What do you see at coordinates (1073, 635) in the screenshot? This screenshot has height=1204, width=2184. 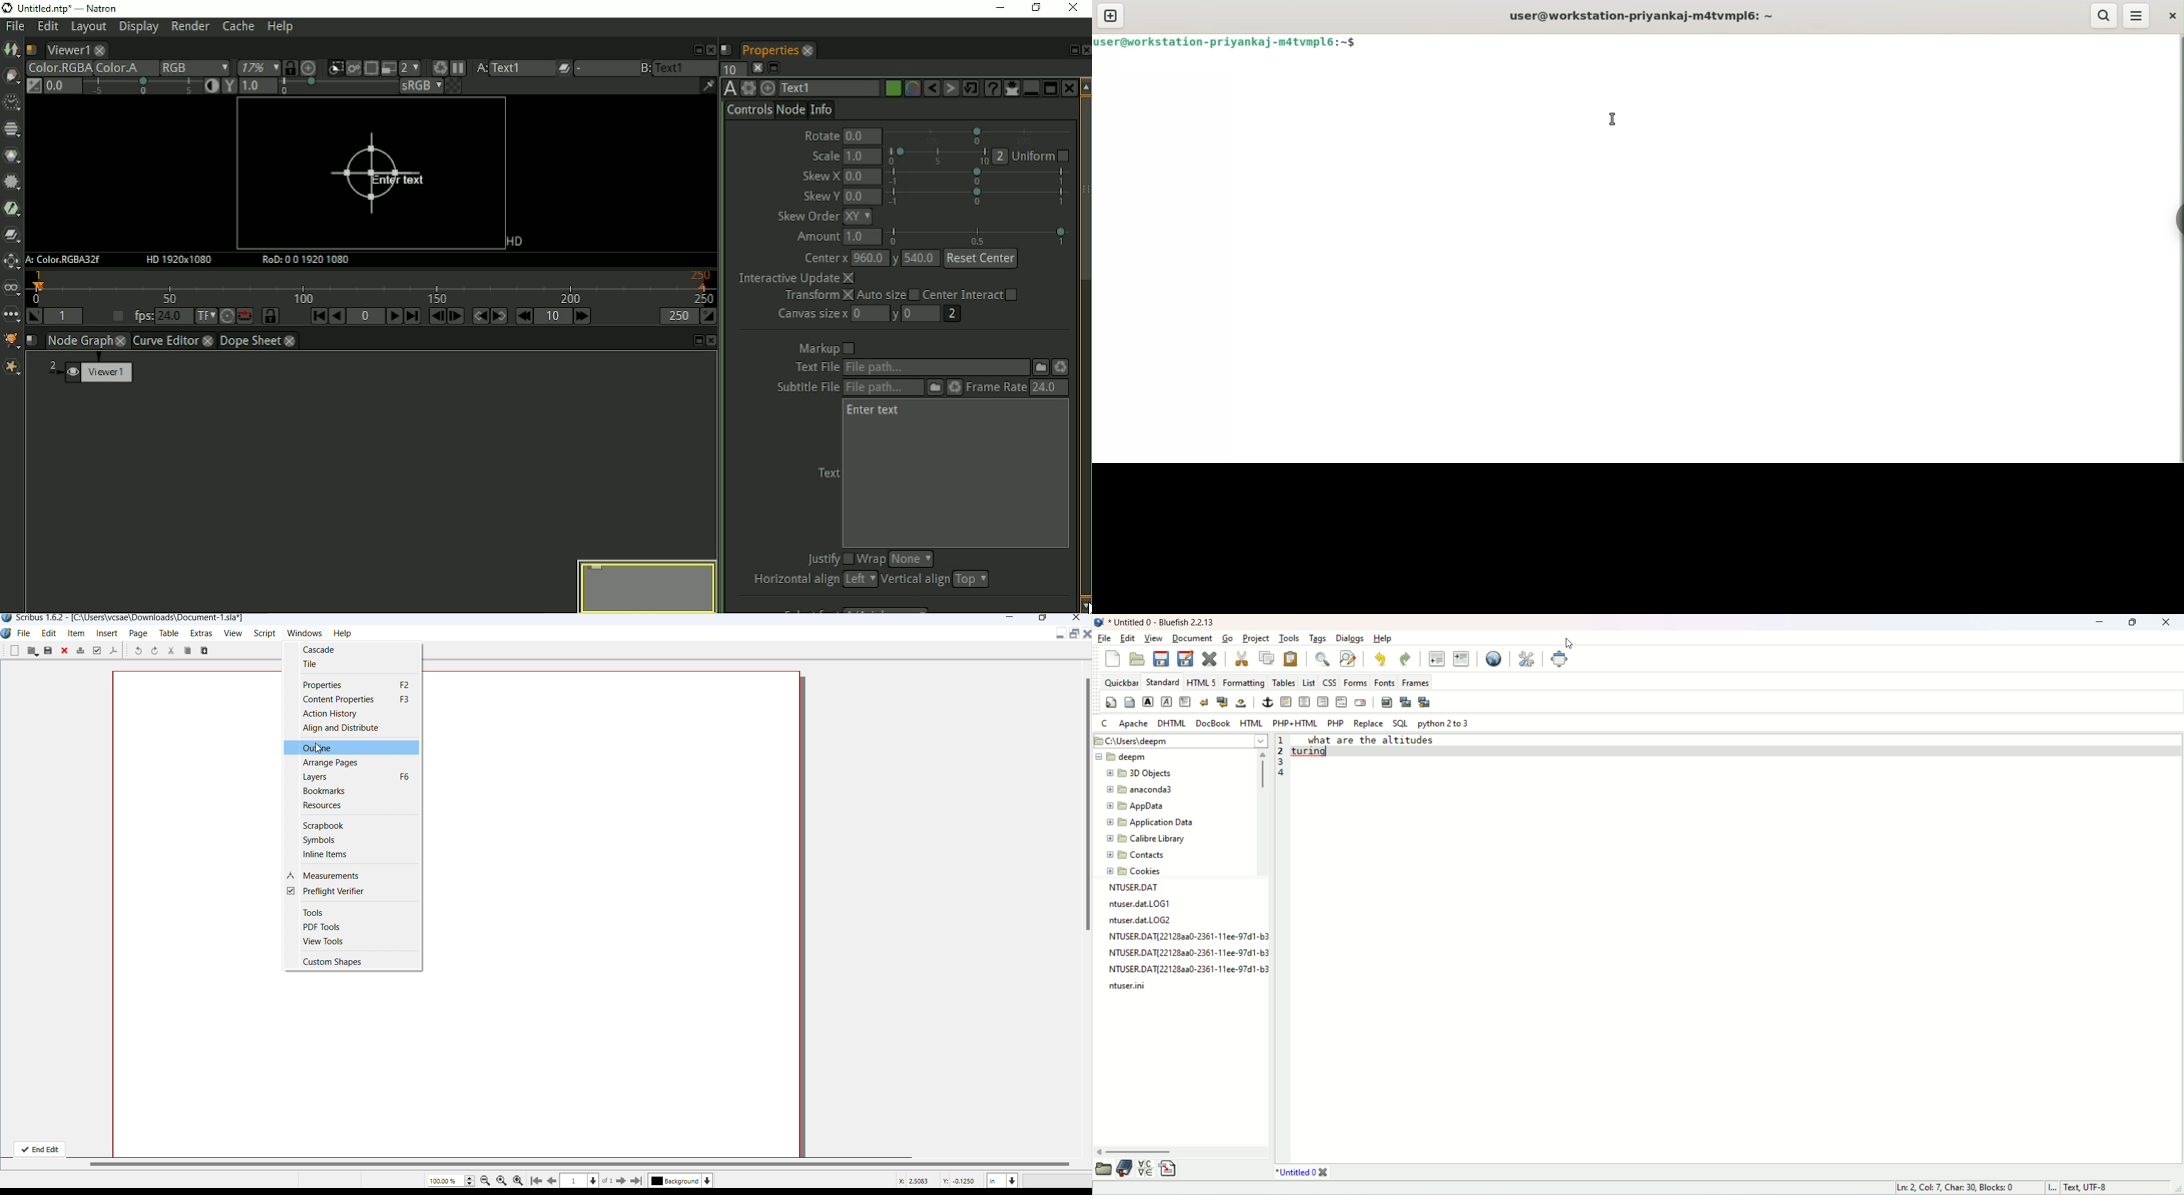 I see `maximize` at bounding box center [1073, 635].